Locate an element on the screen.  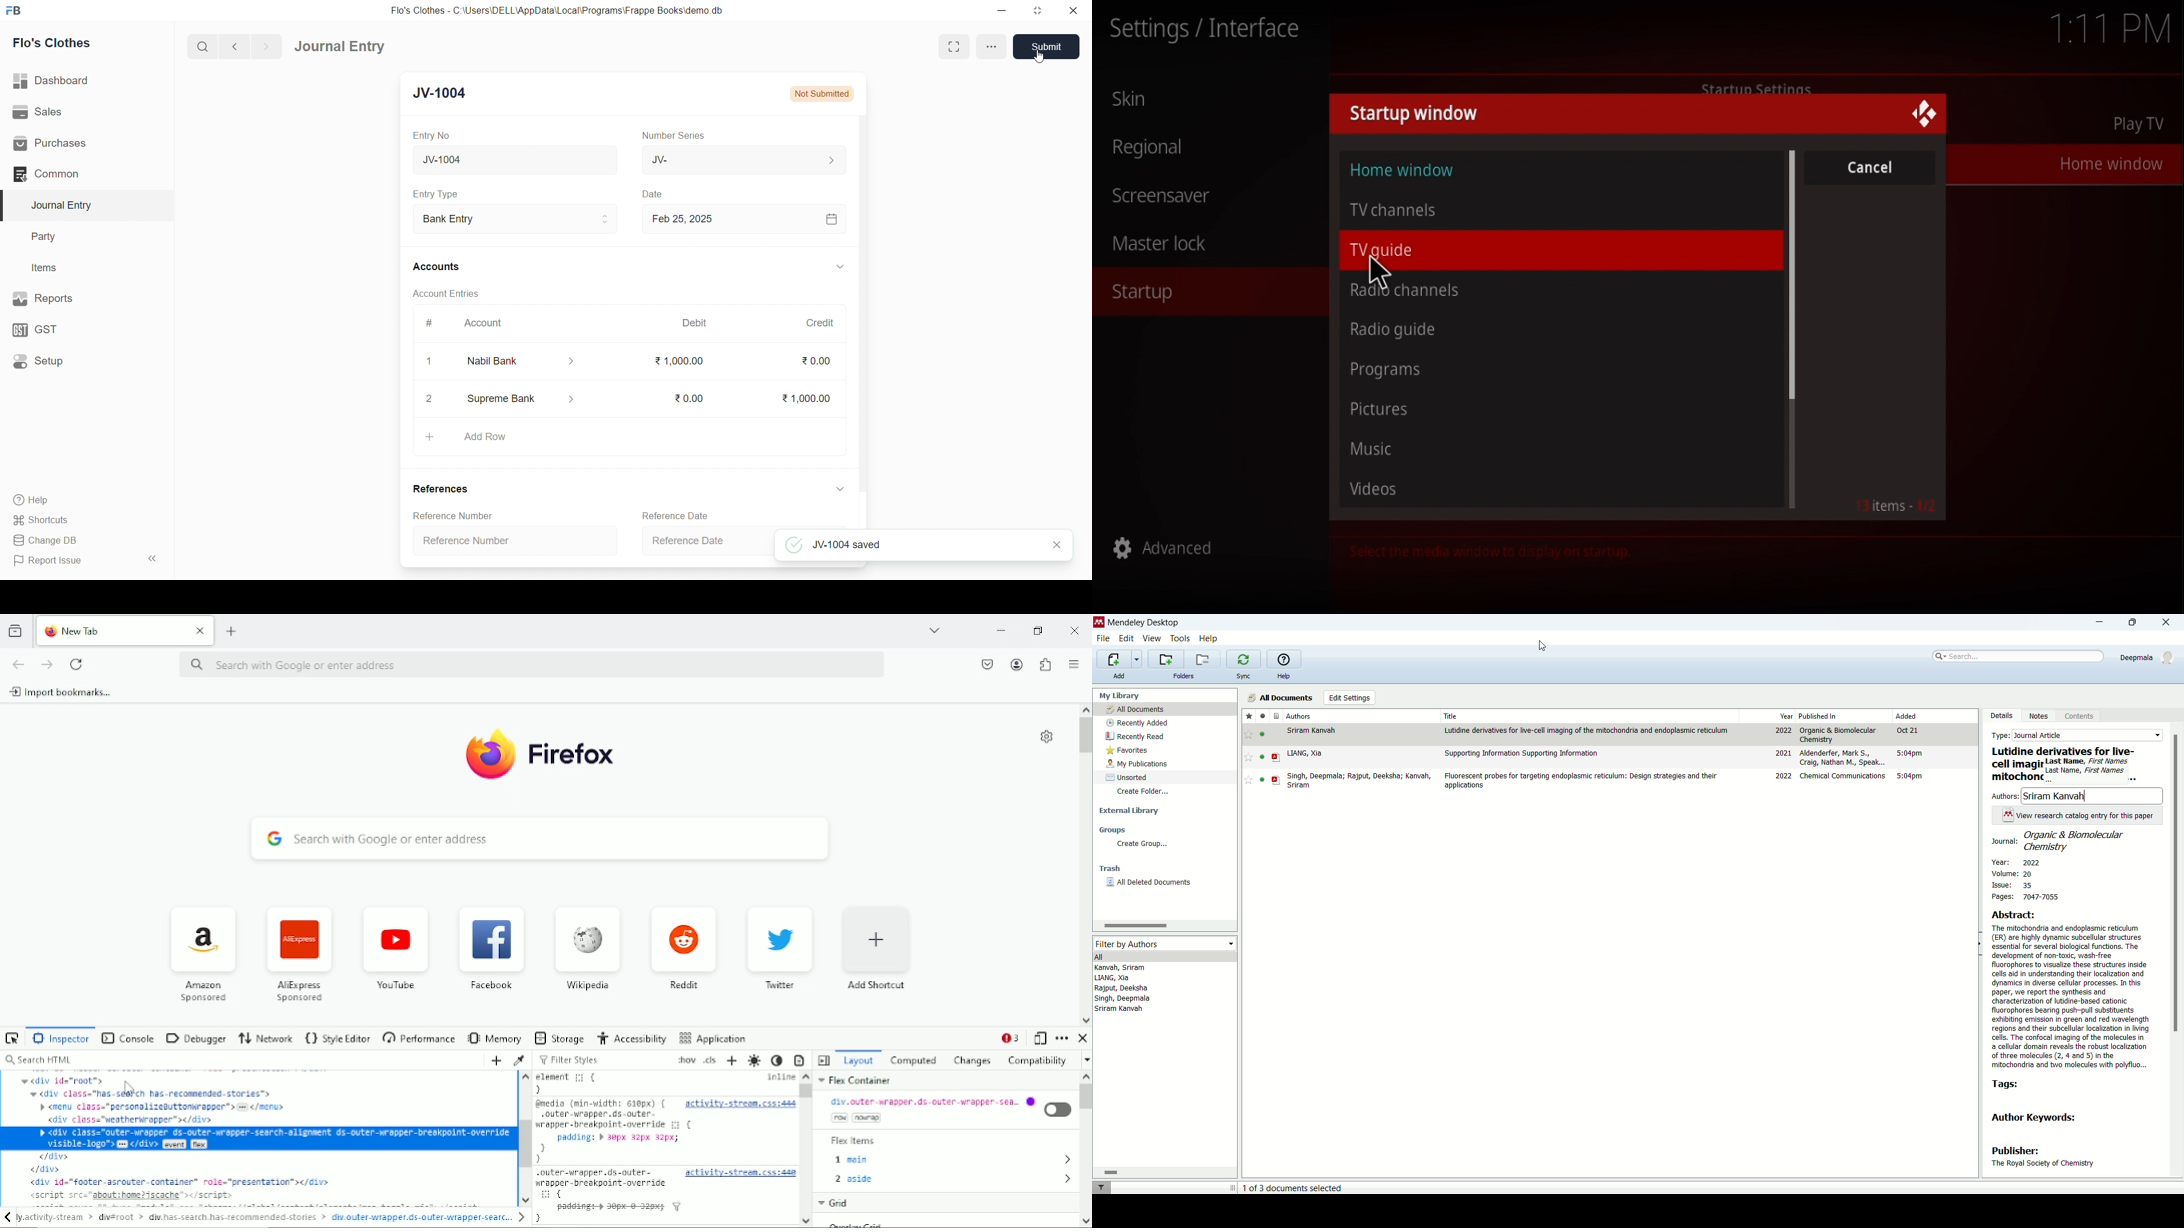
Party is located at coordinates (80, 237).